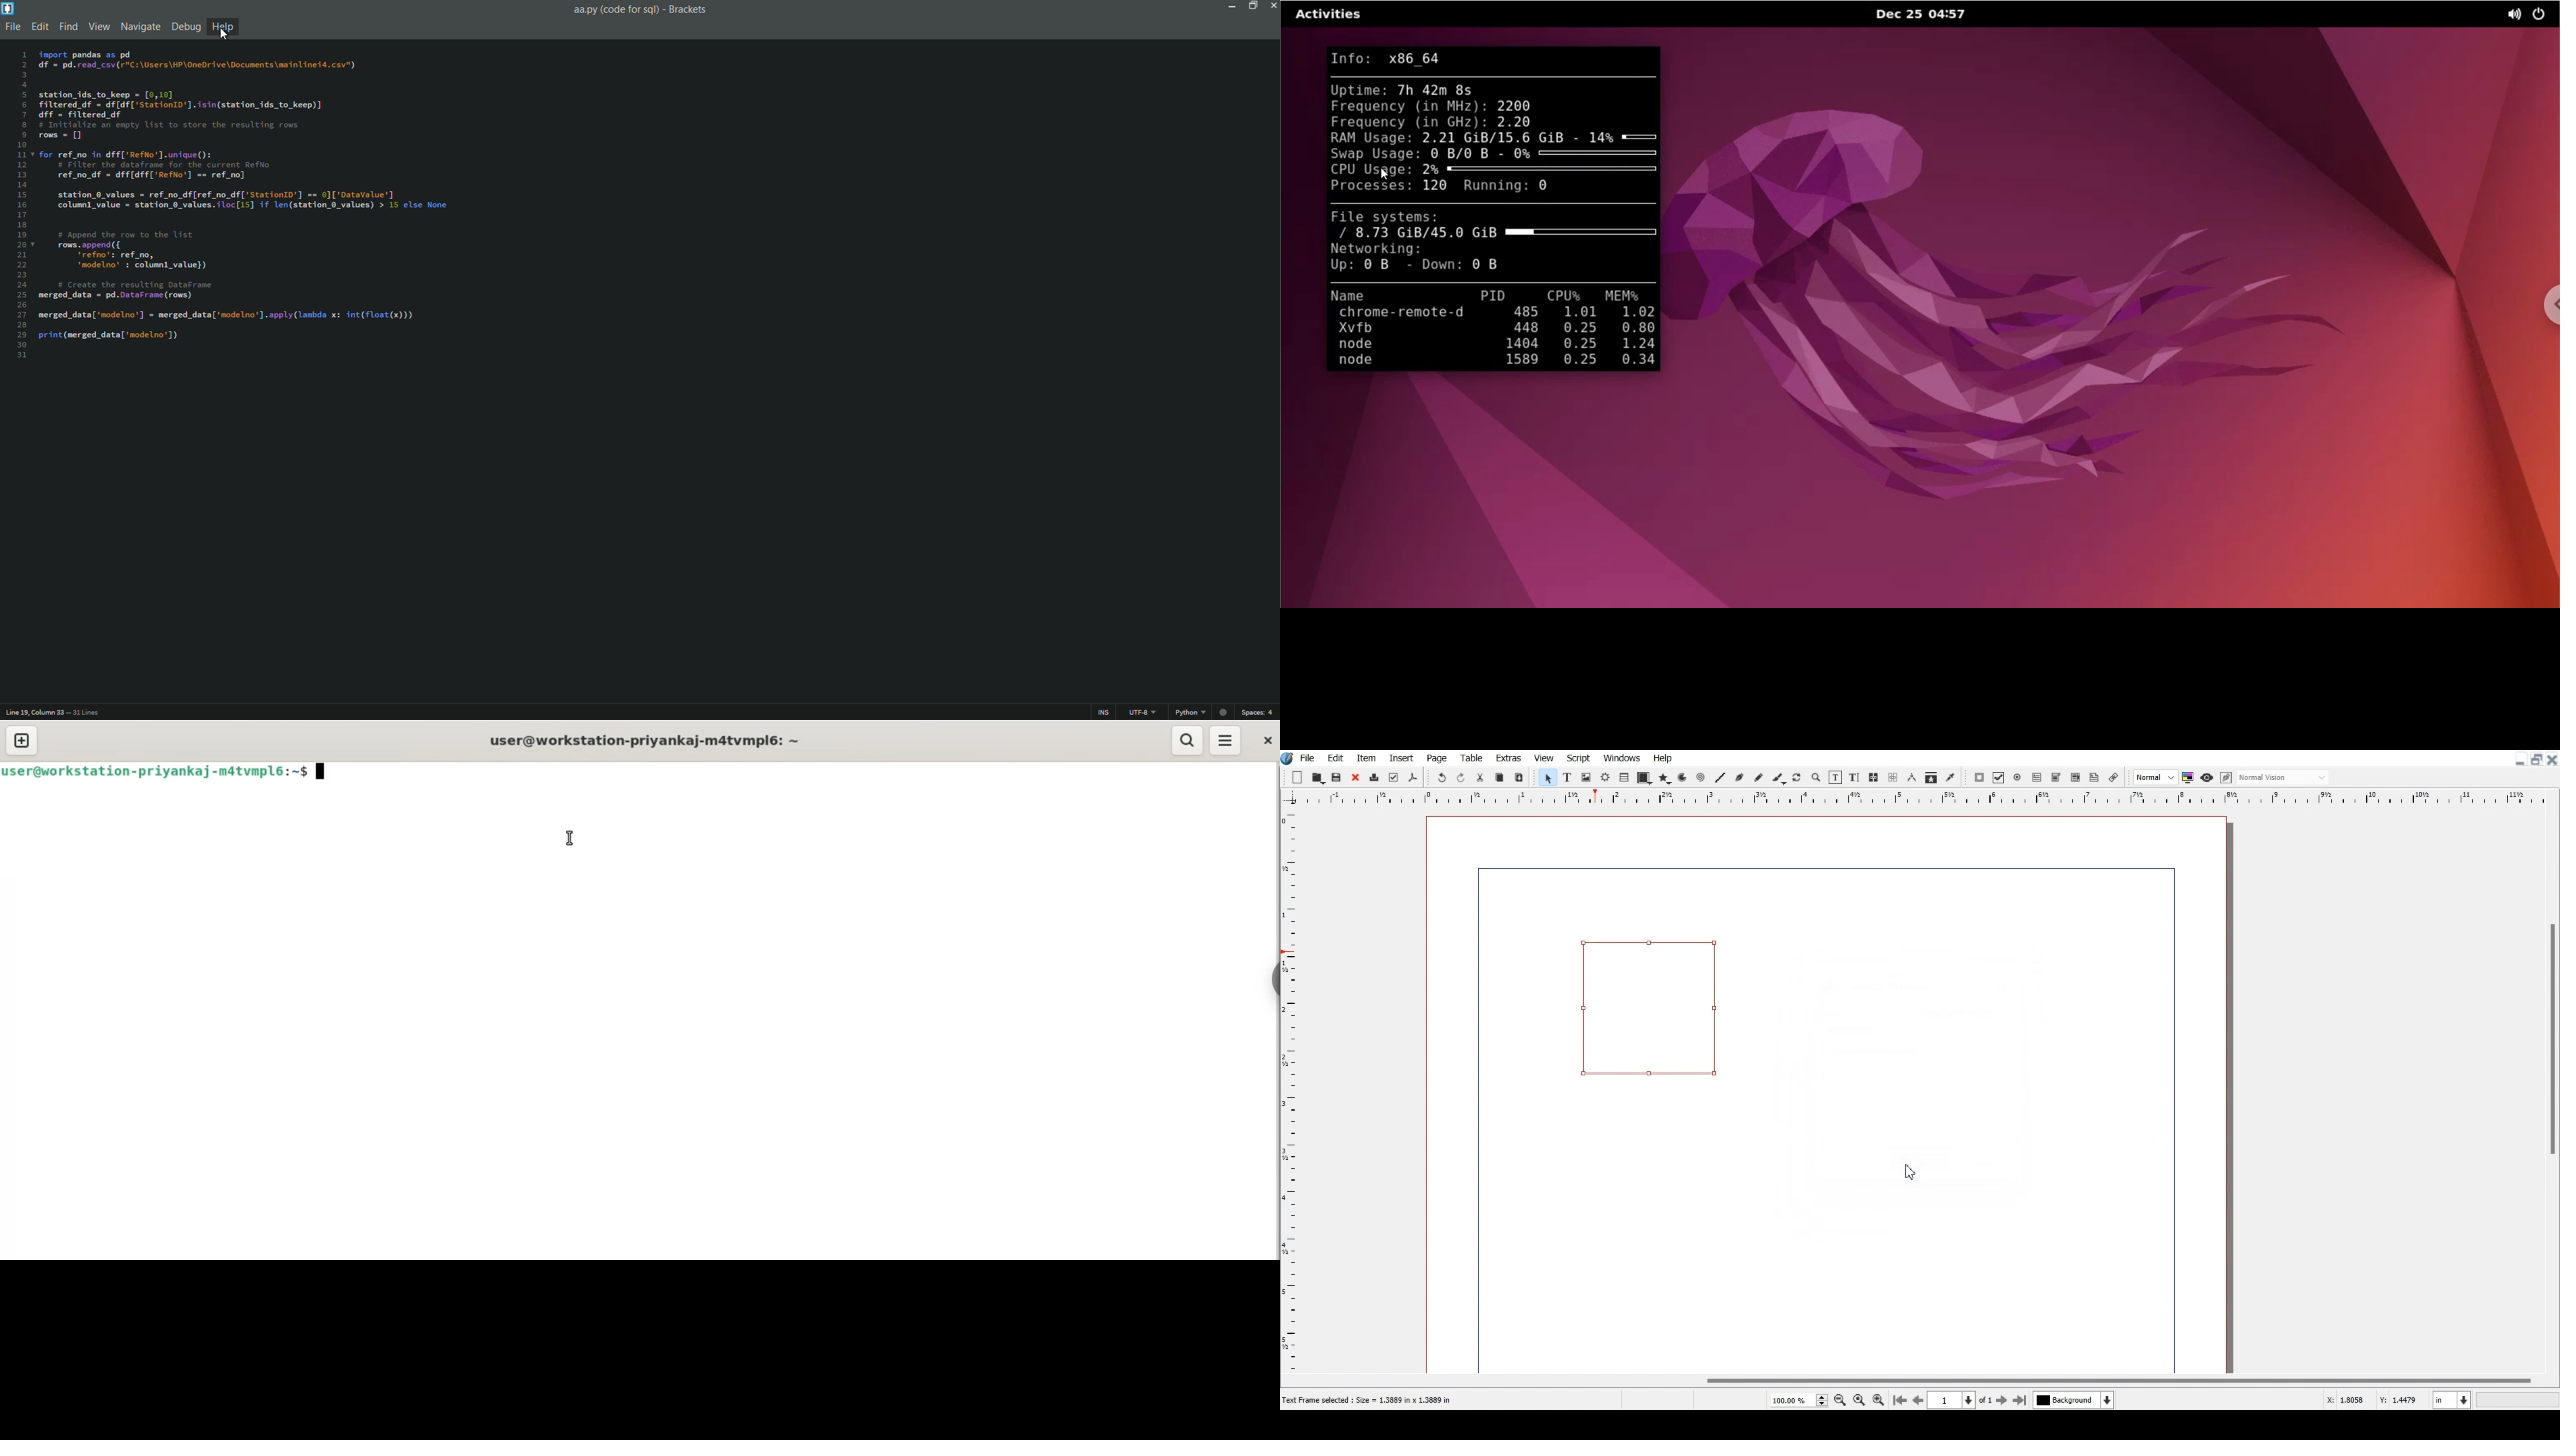  I want to click on Select the image preview quality, so click(2154, 777).